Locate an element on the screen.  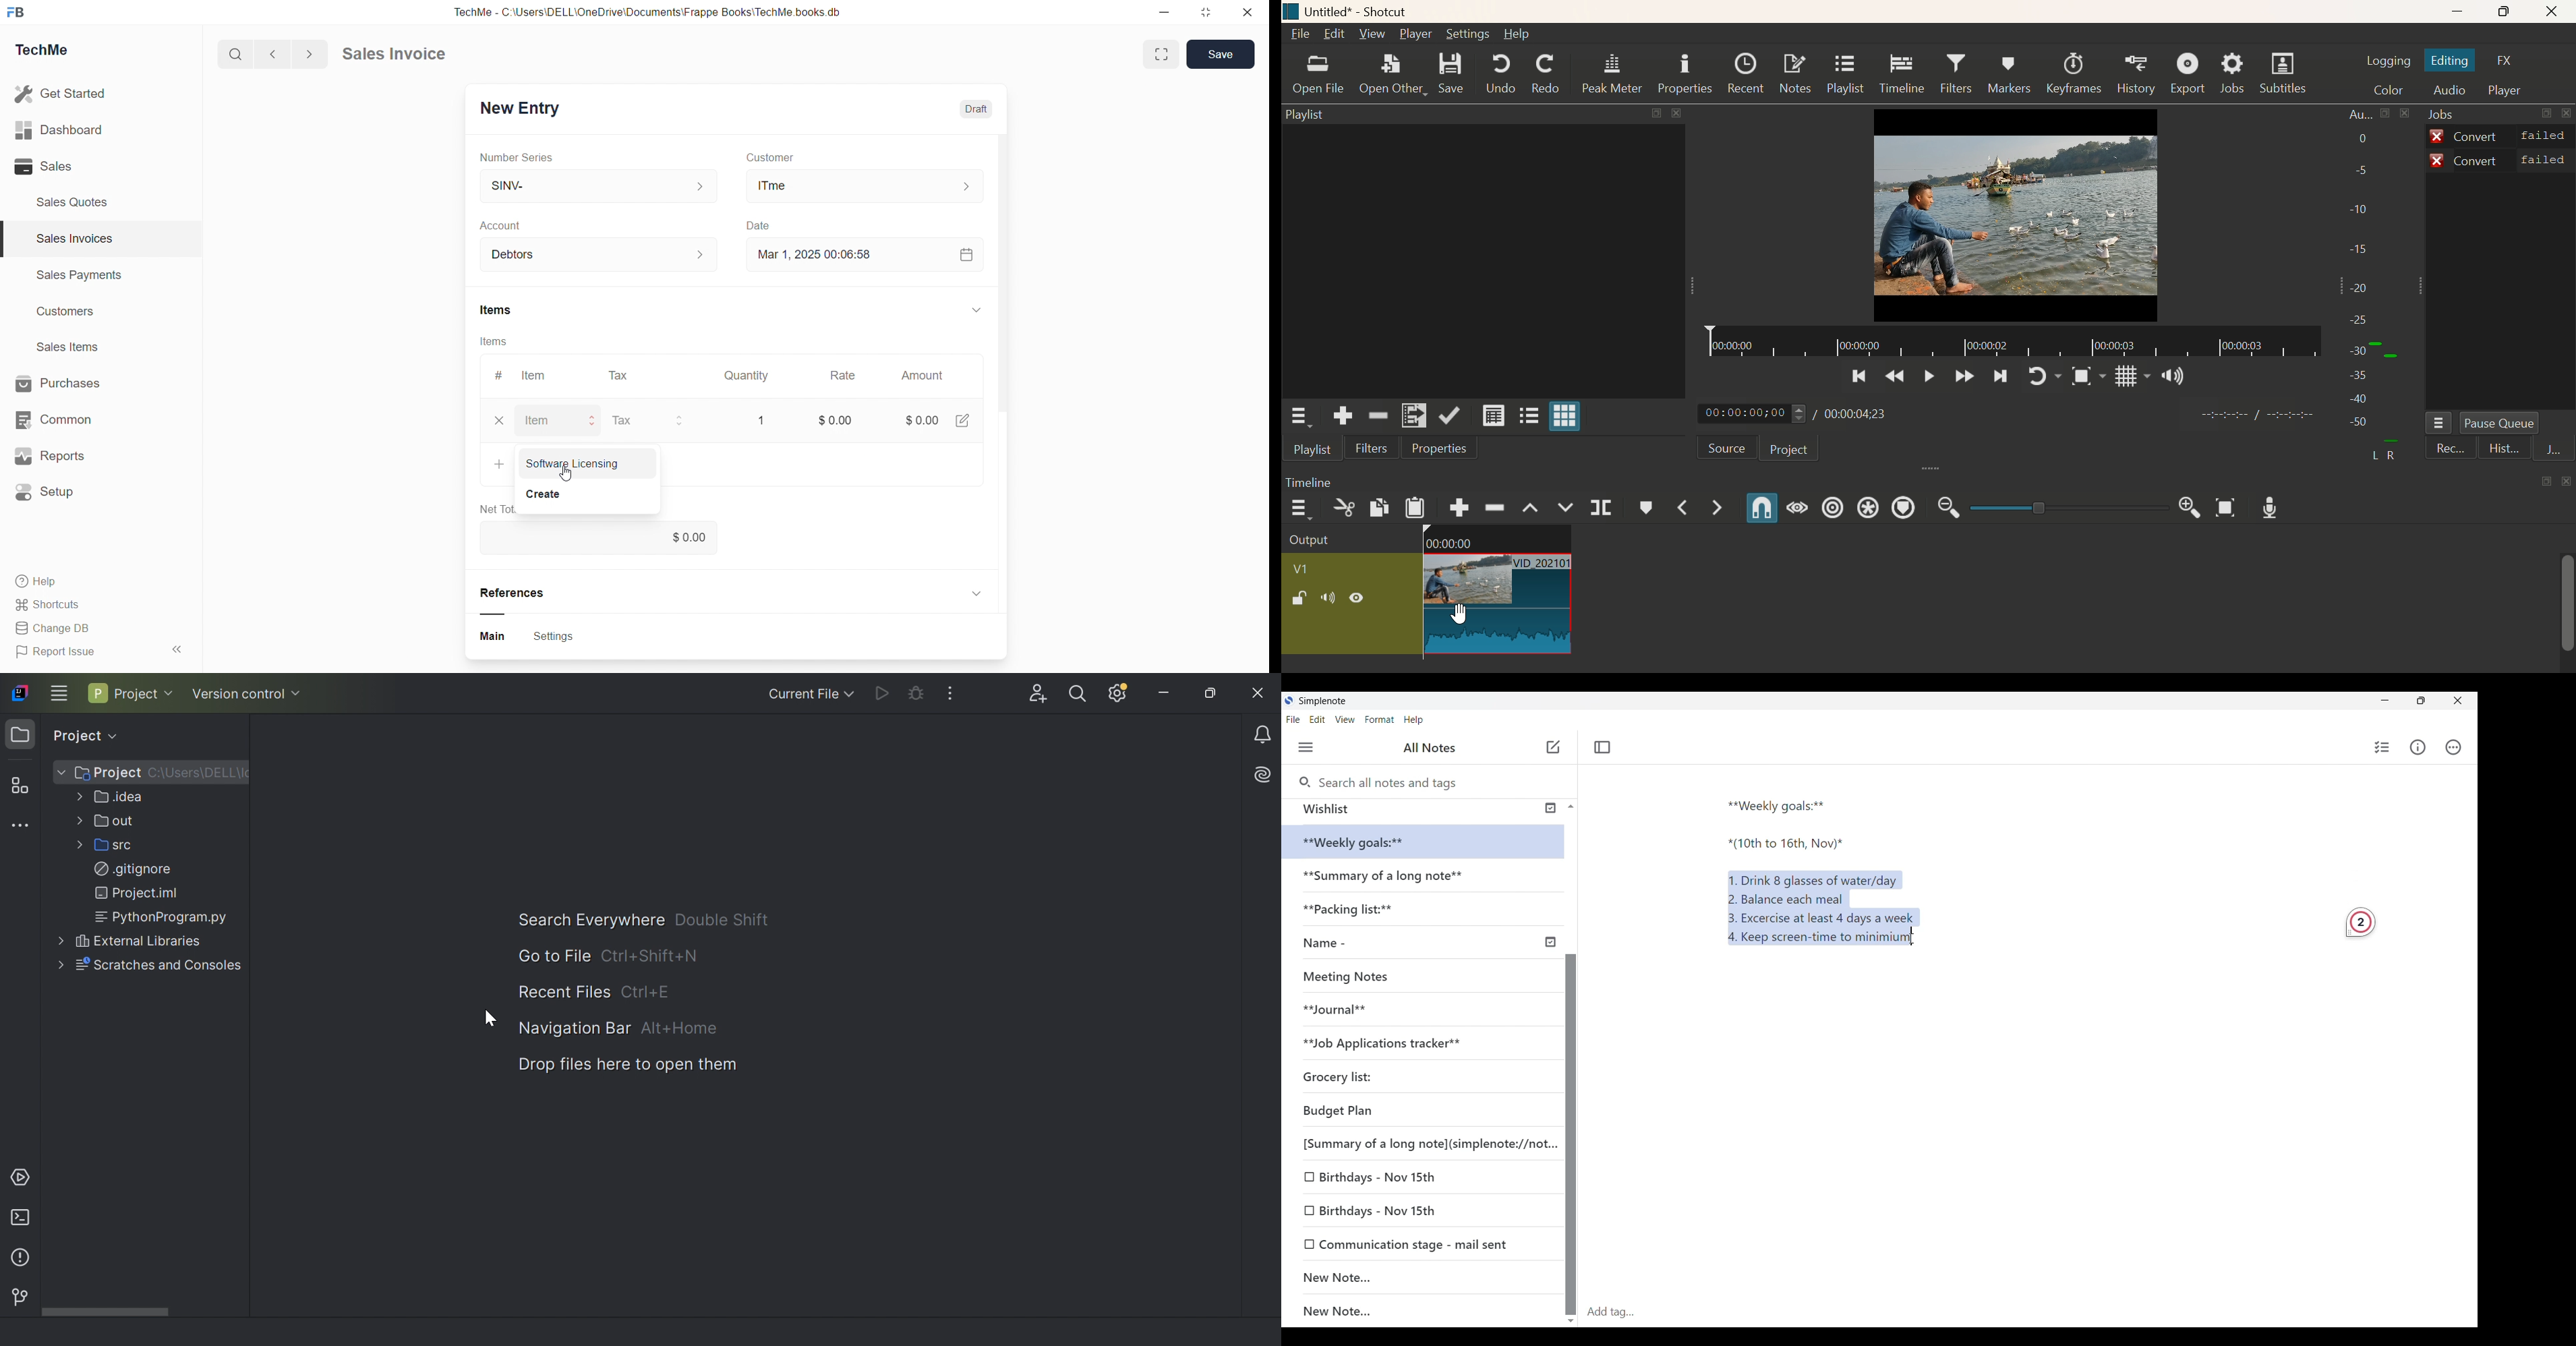
Player is located at coordinates (2507, 91).